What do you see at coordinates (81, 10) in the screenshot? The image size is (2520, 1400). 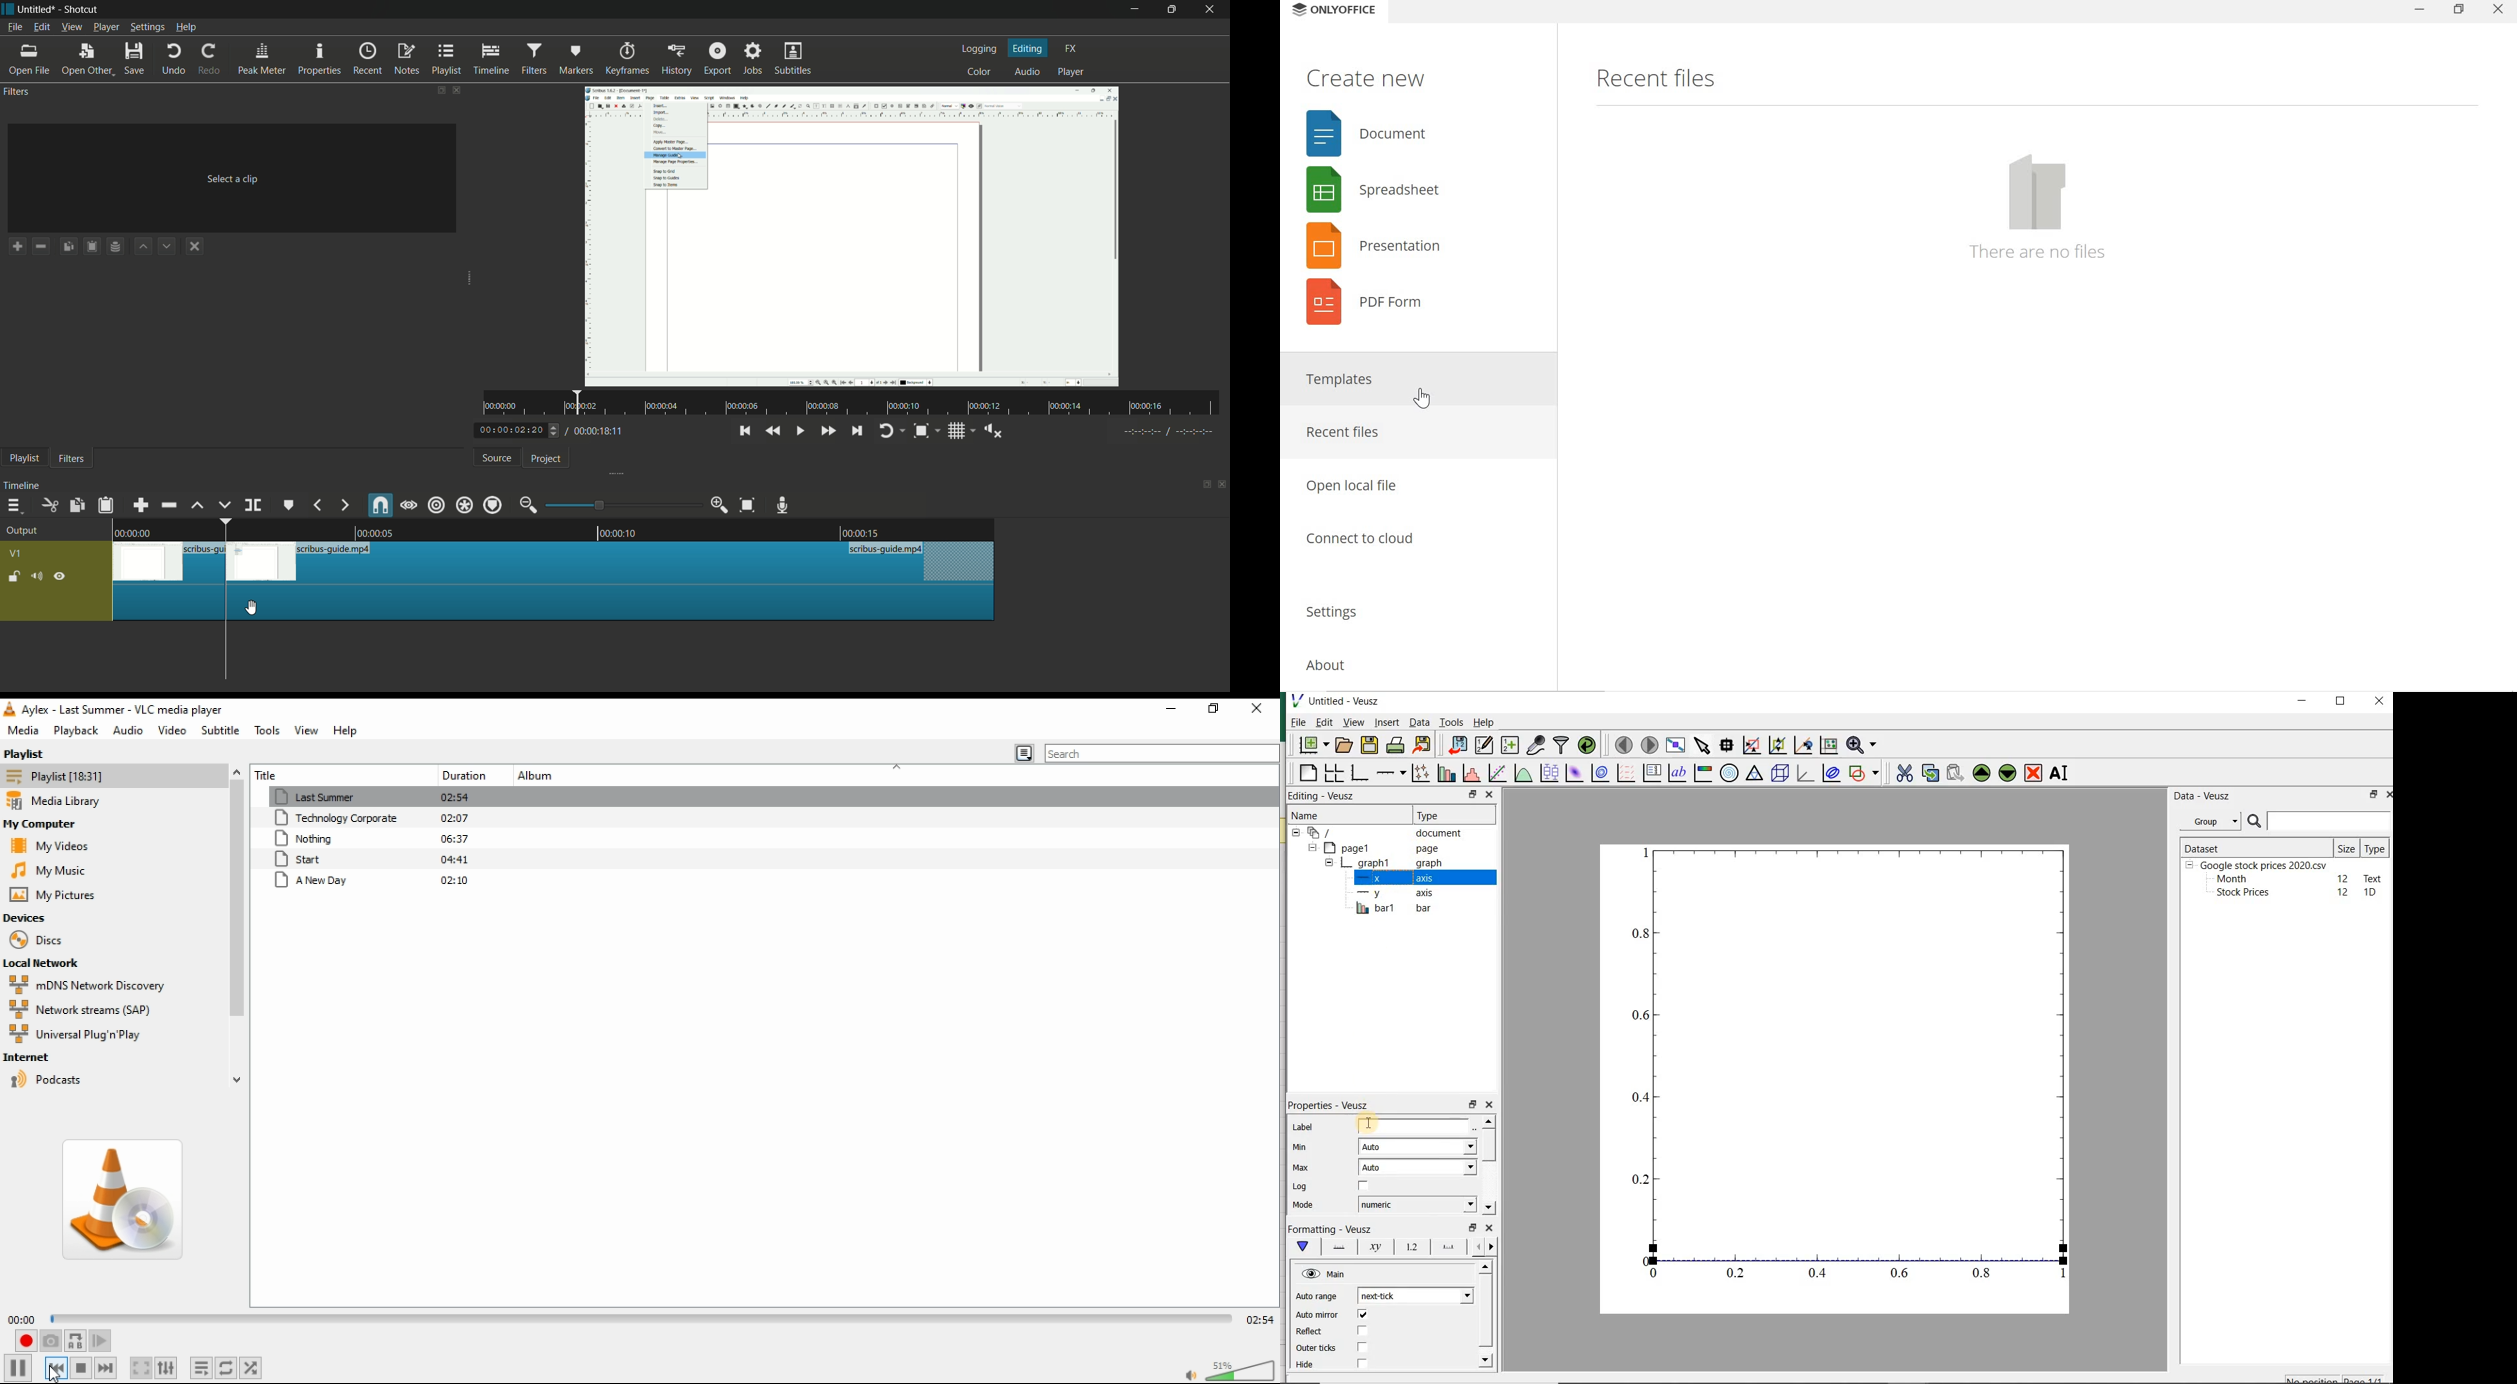 I see `app name` at bounding box center [81, 10].